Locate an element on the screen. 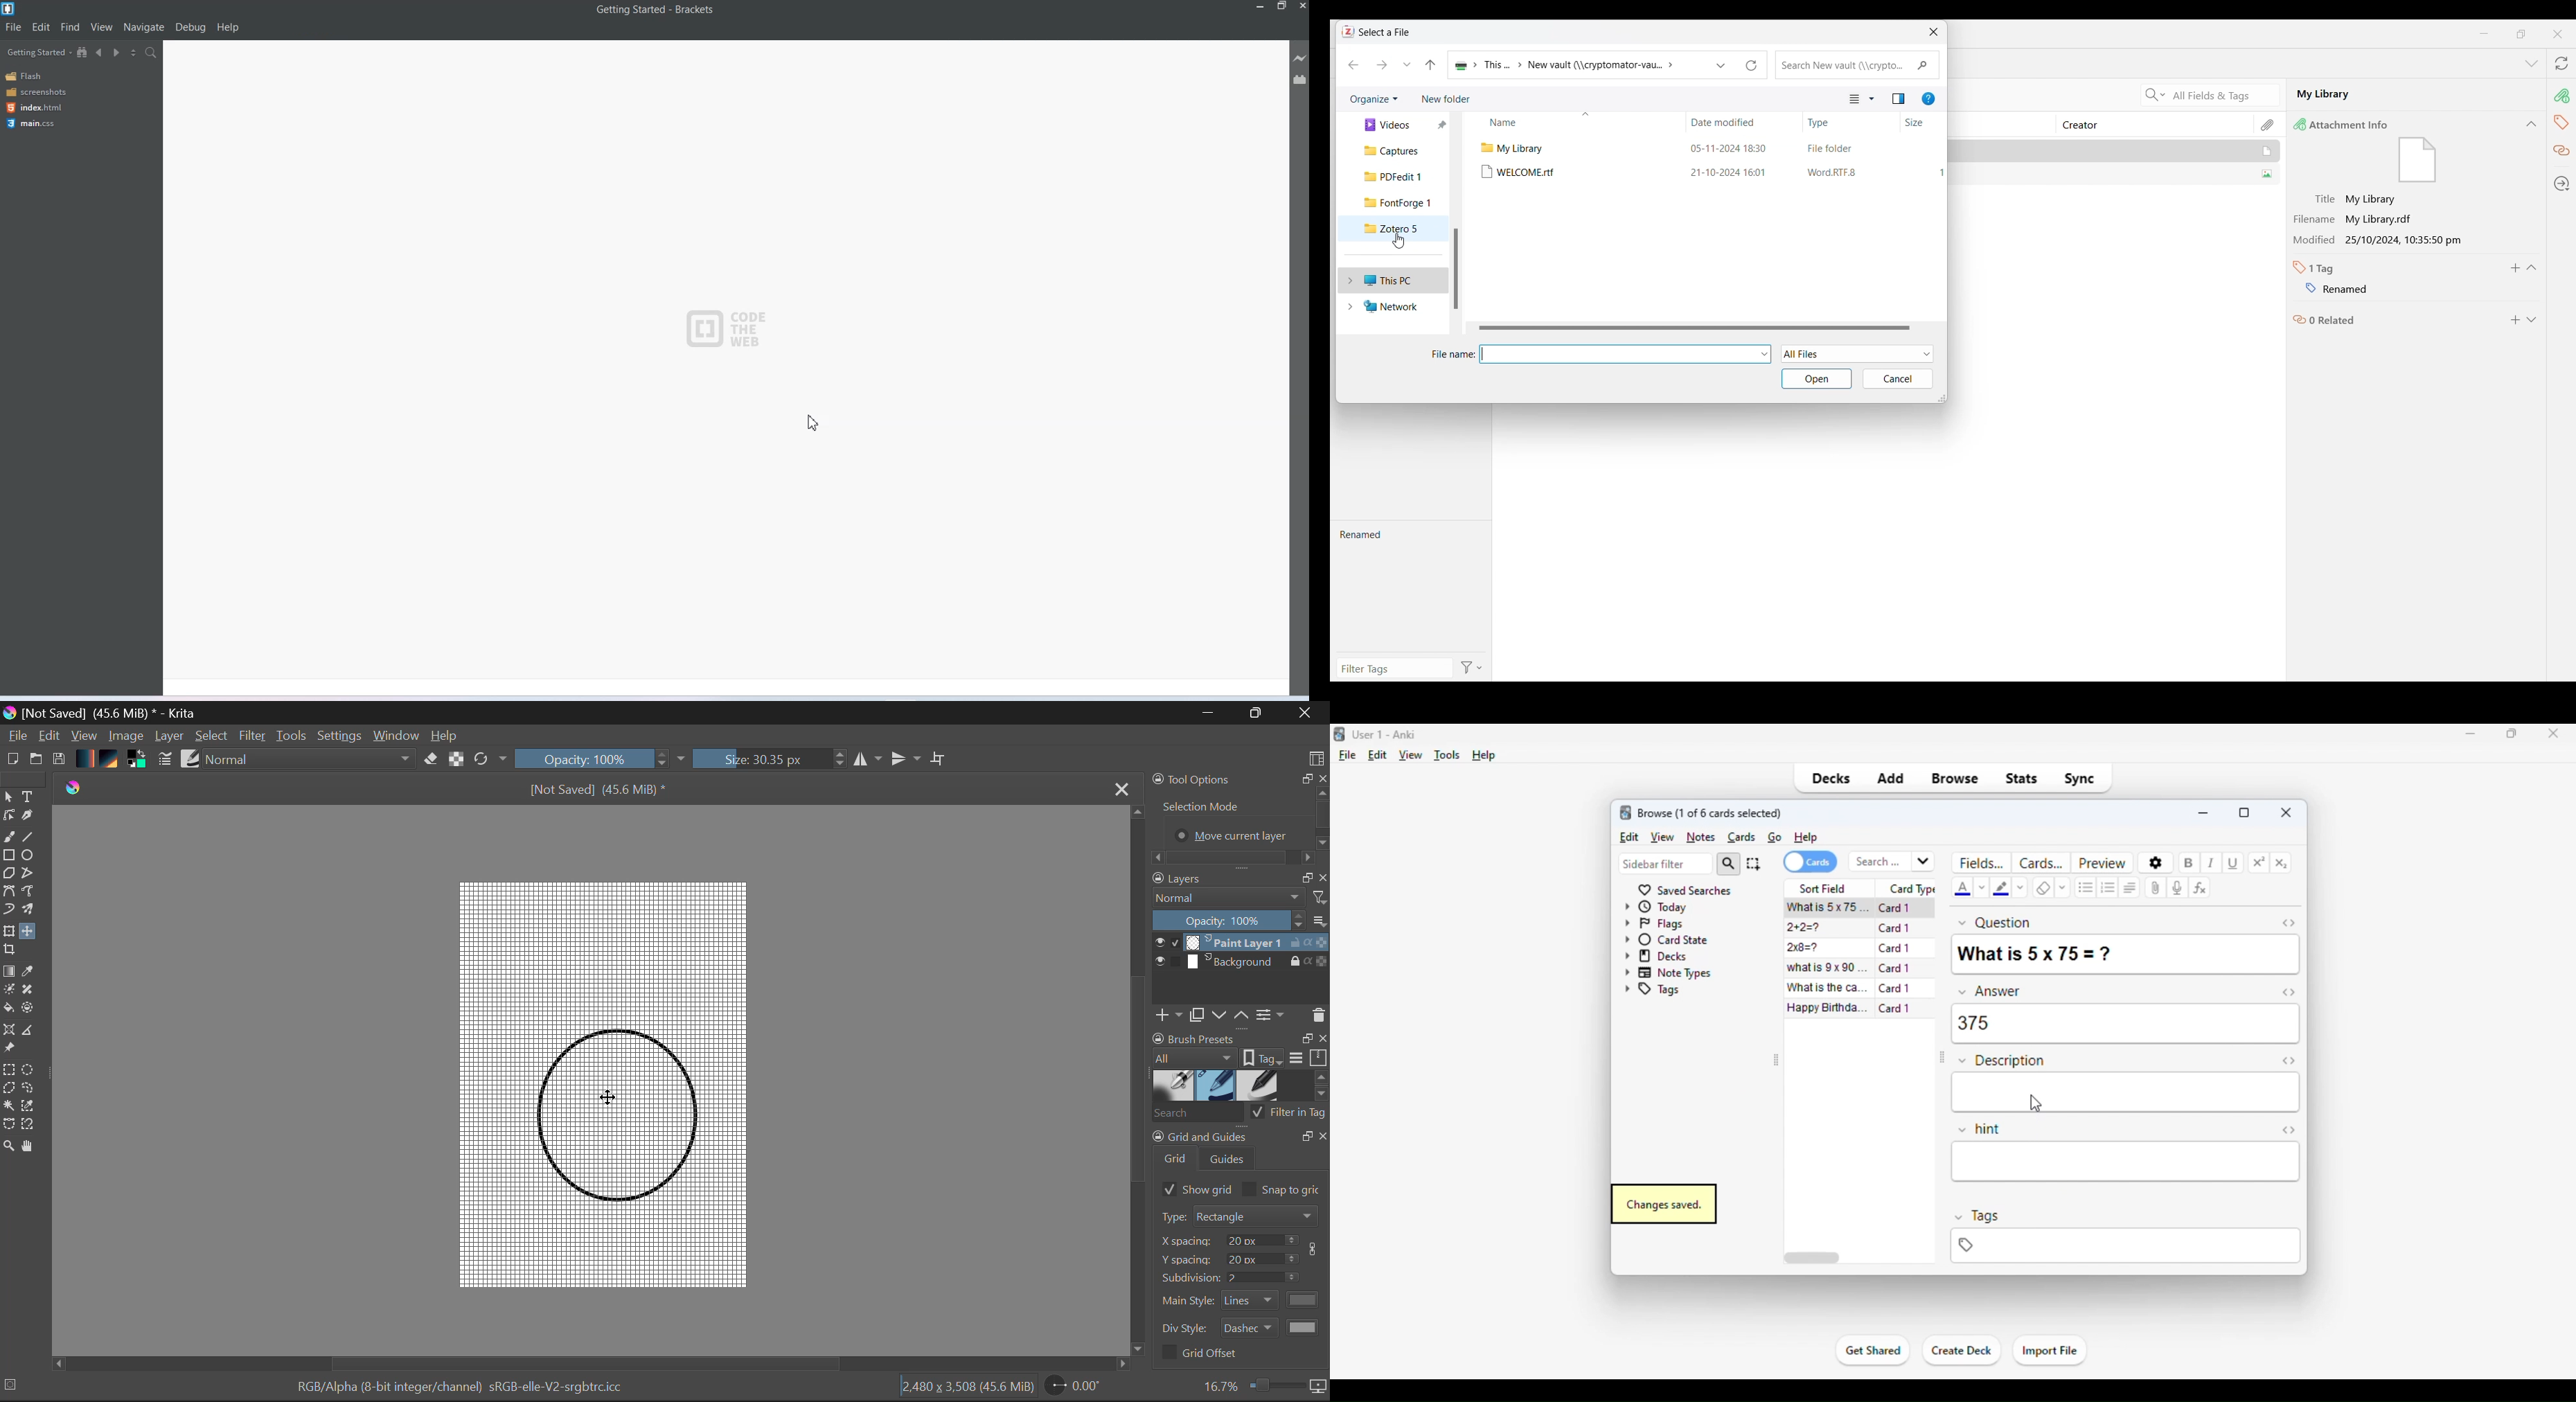  Related is located at coordinates (2324, 321).